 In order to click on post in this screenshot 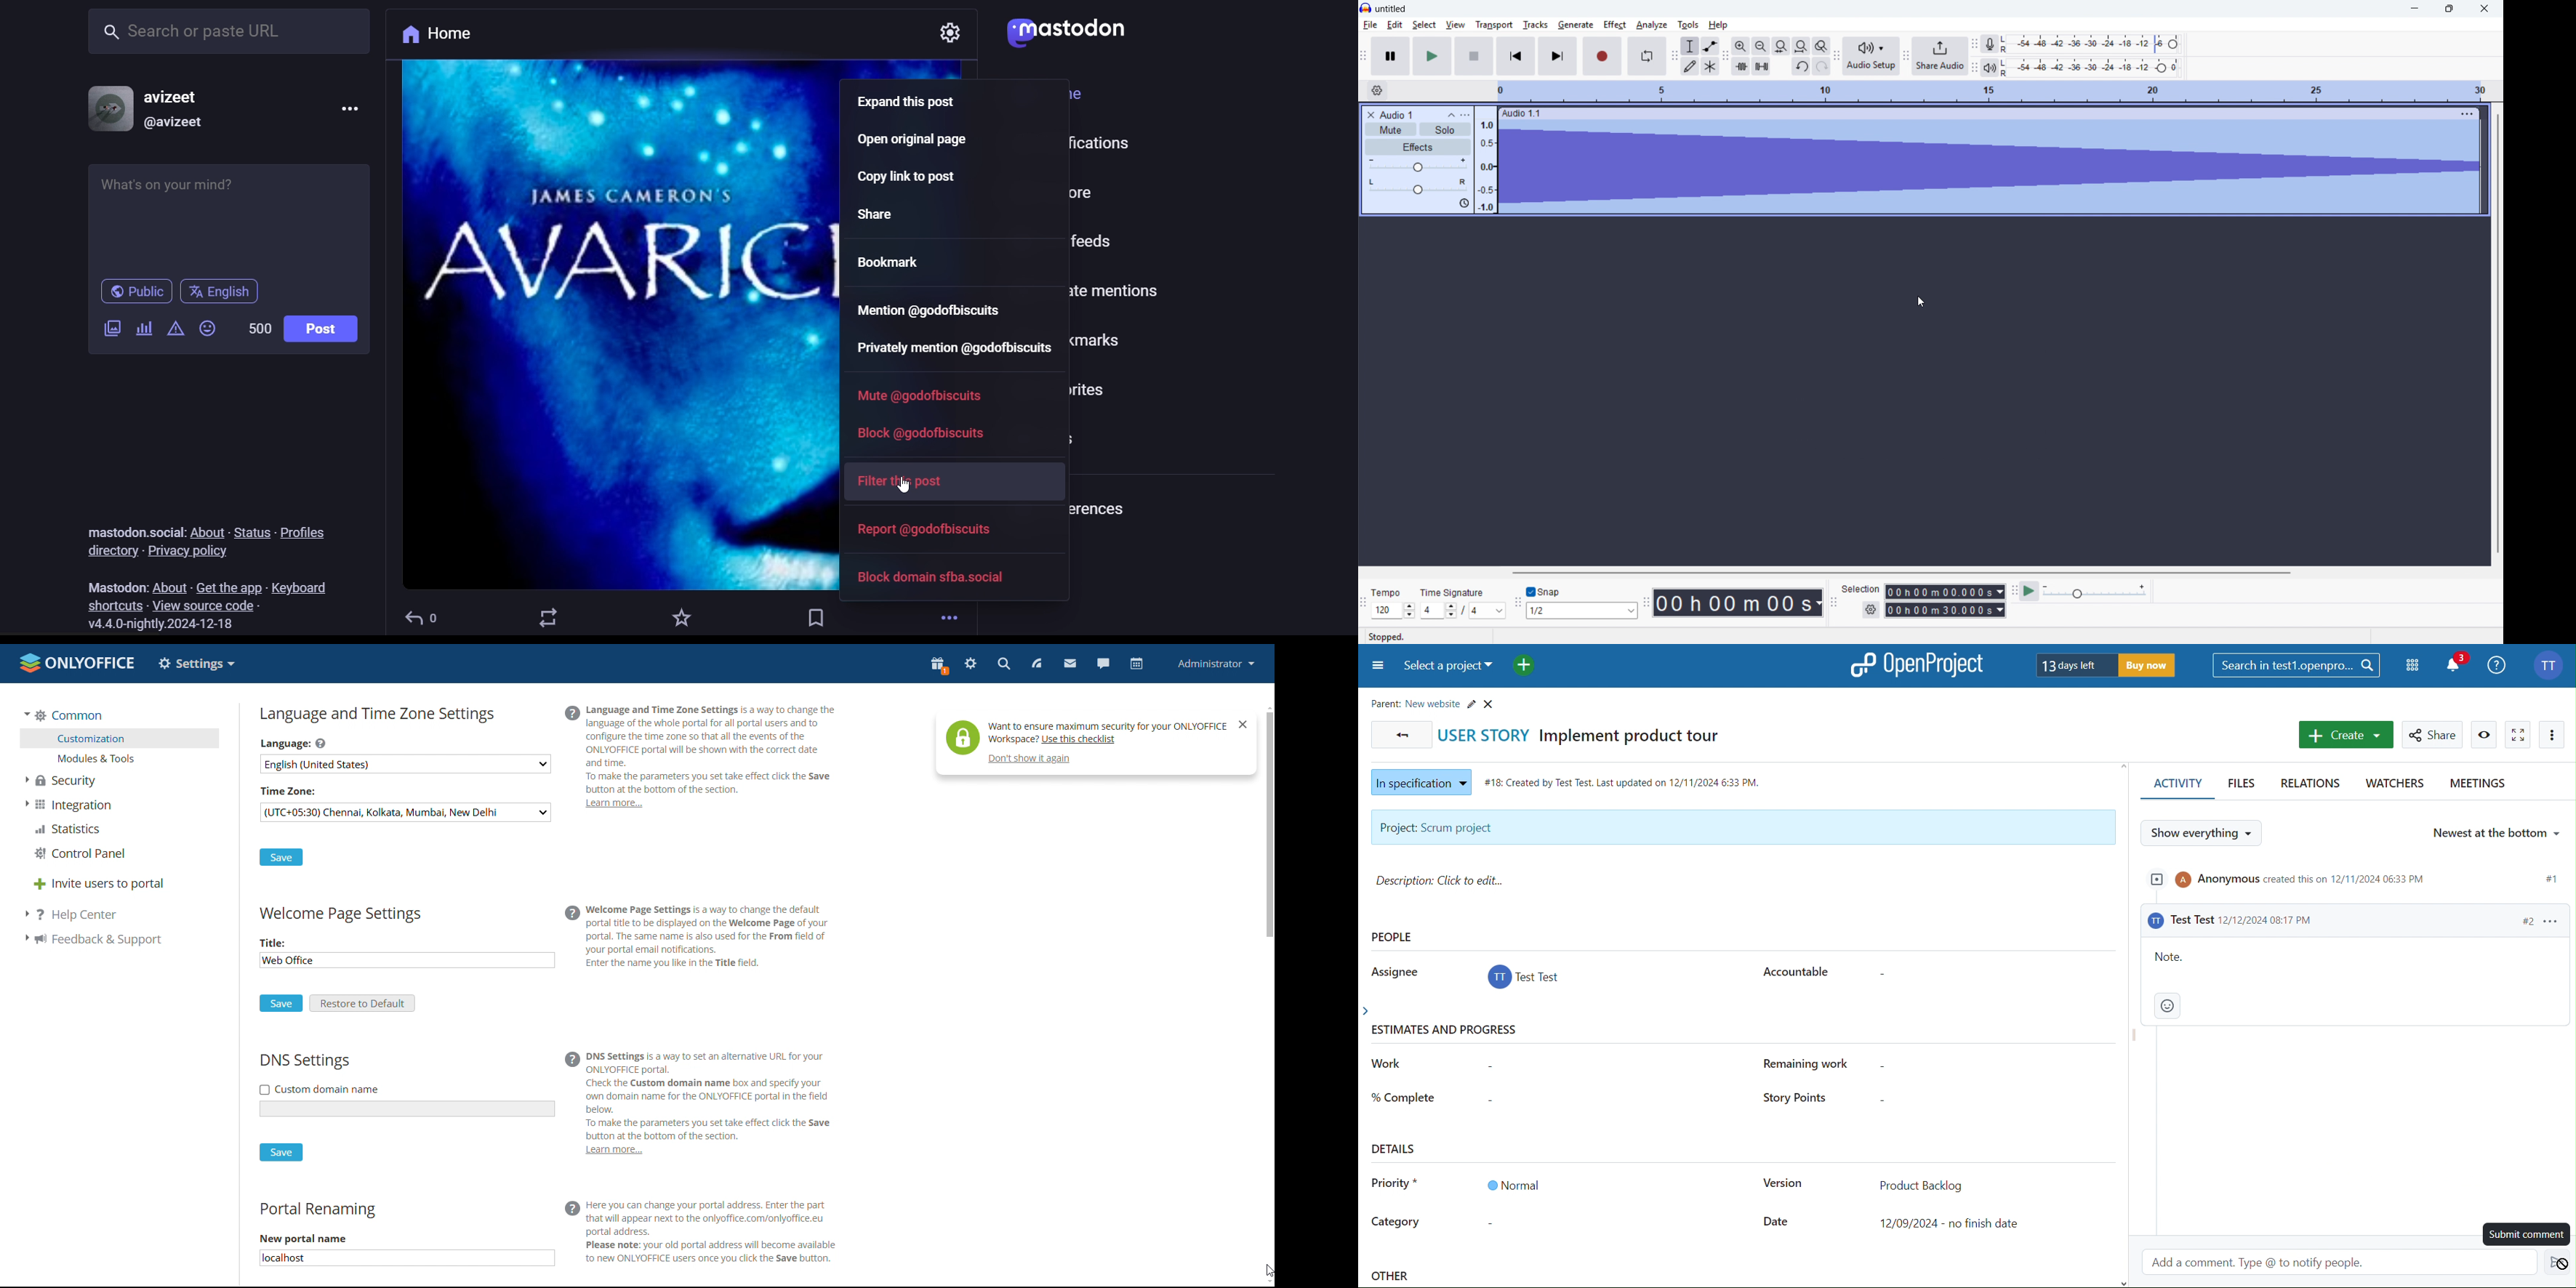, I will do `click(327, 331)`.